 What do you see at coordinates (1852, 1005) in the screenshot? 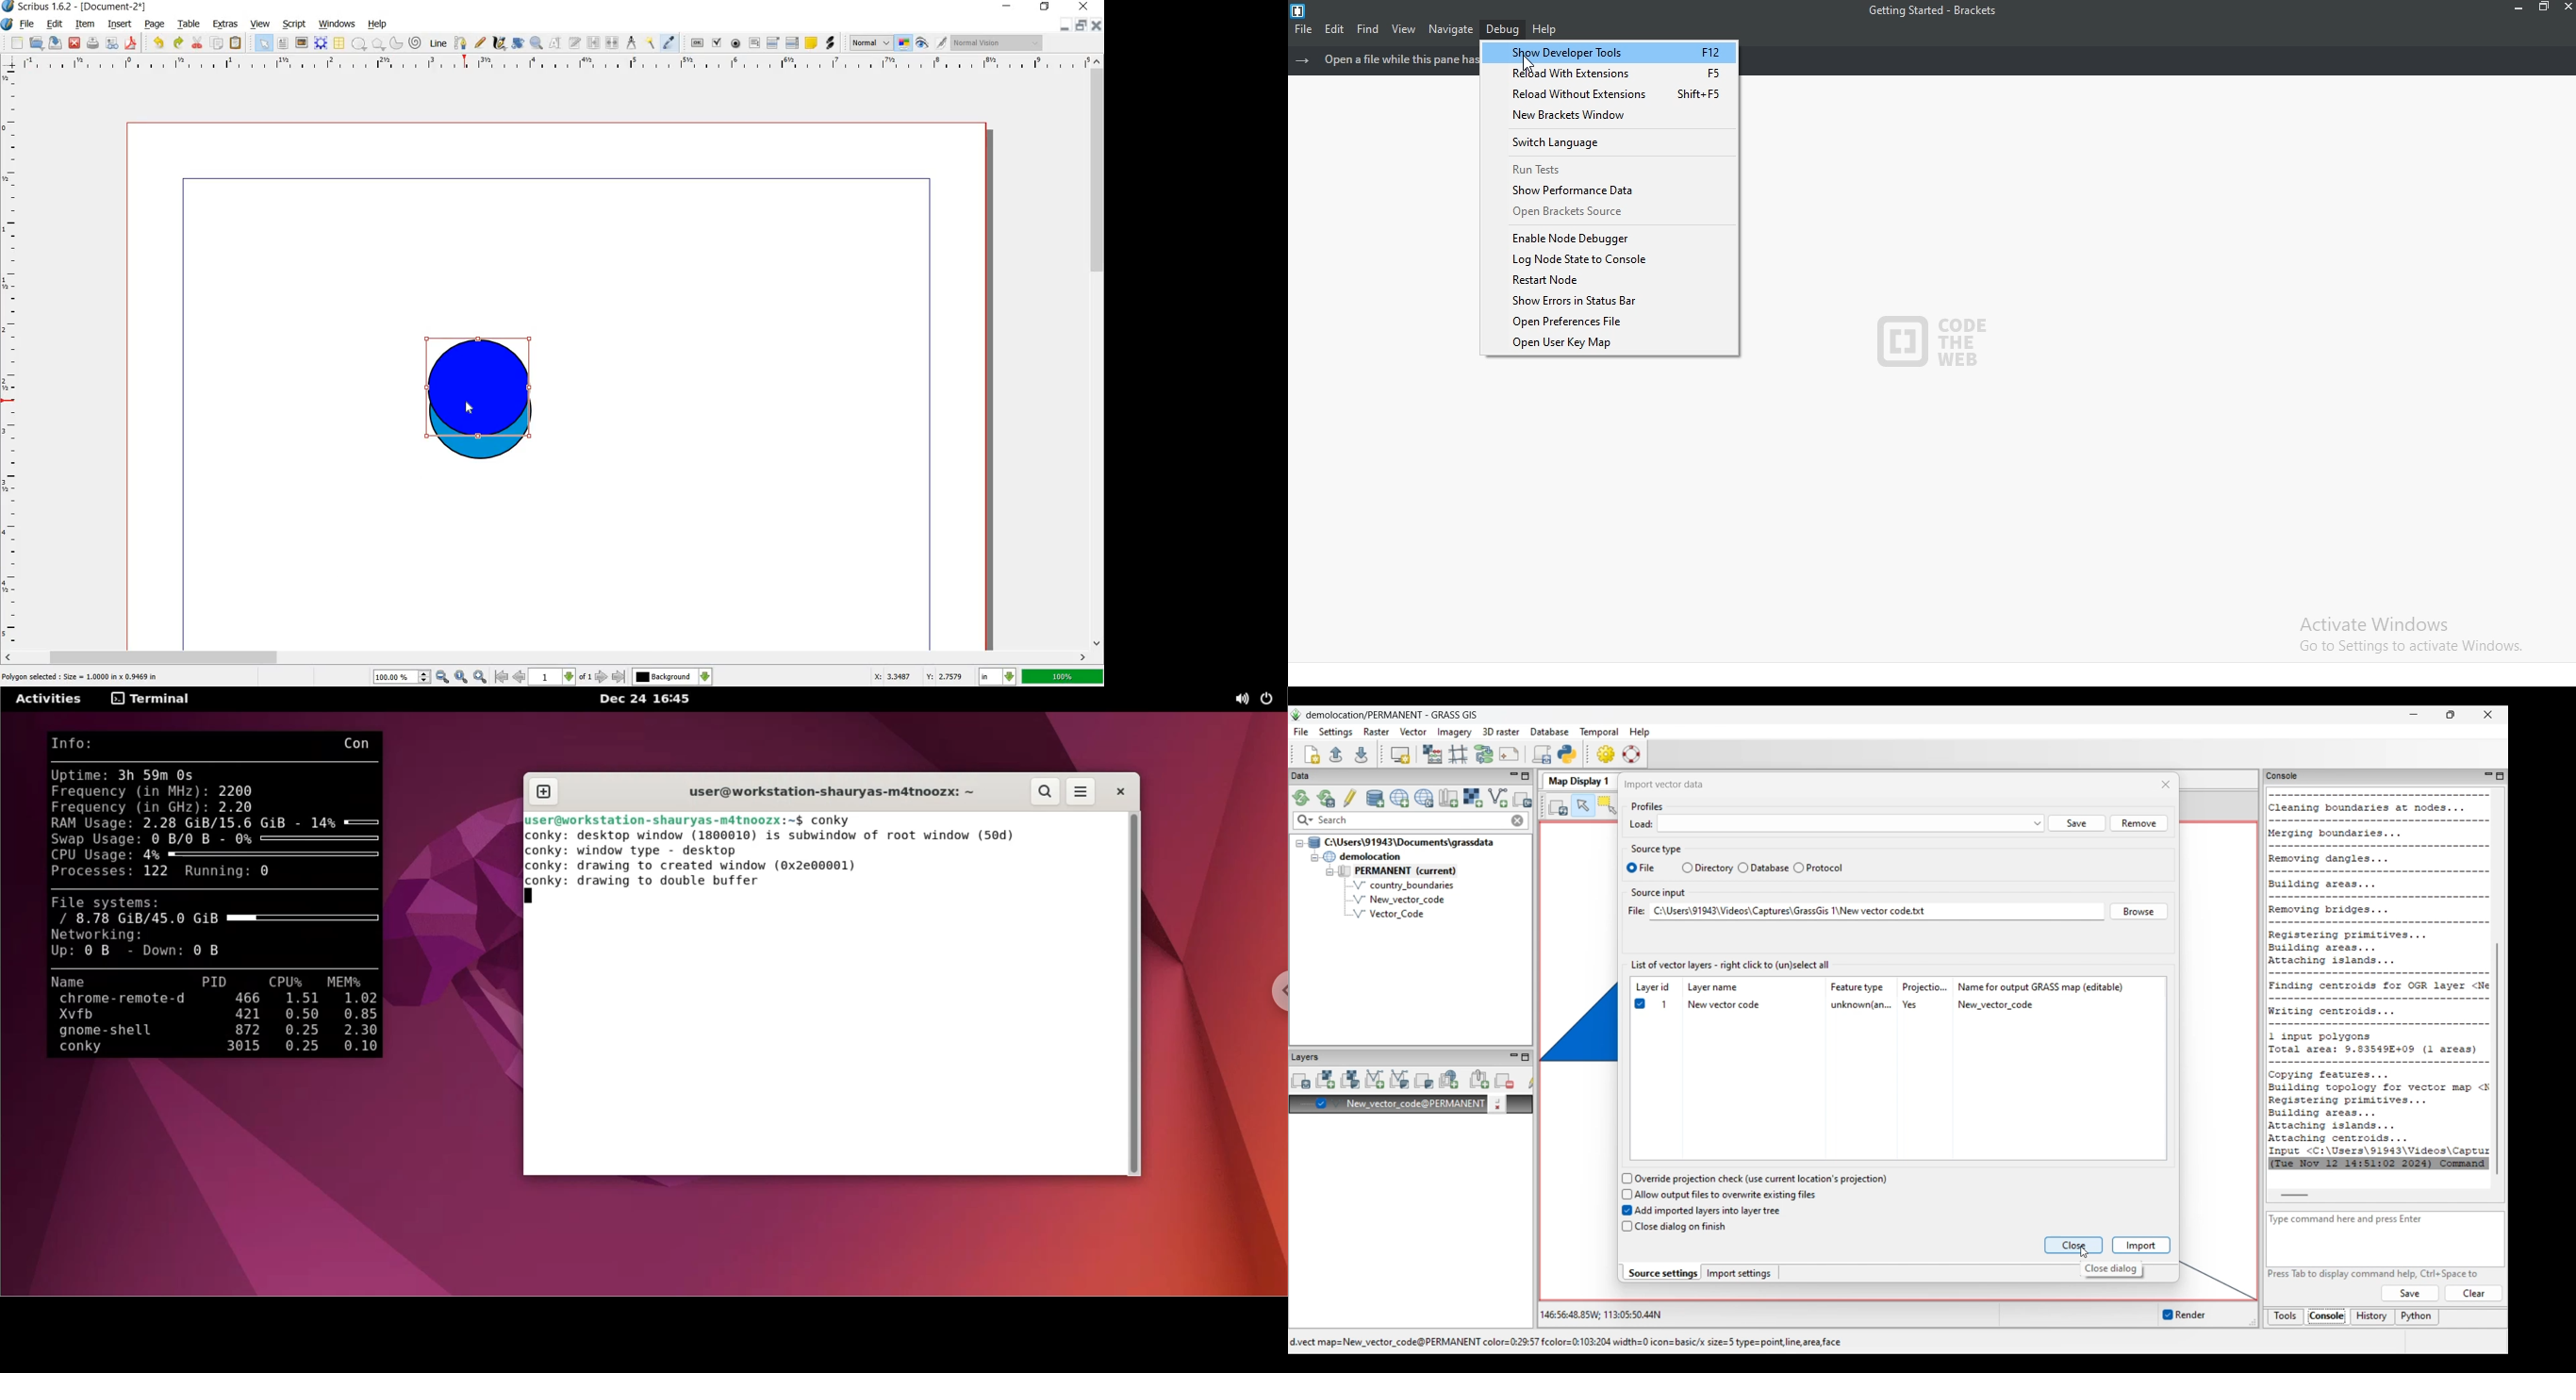
I see `Details of selected file` at bounding box center [1852, 1005].